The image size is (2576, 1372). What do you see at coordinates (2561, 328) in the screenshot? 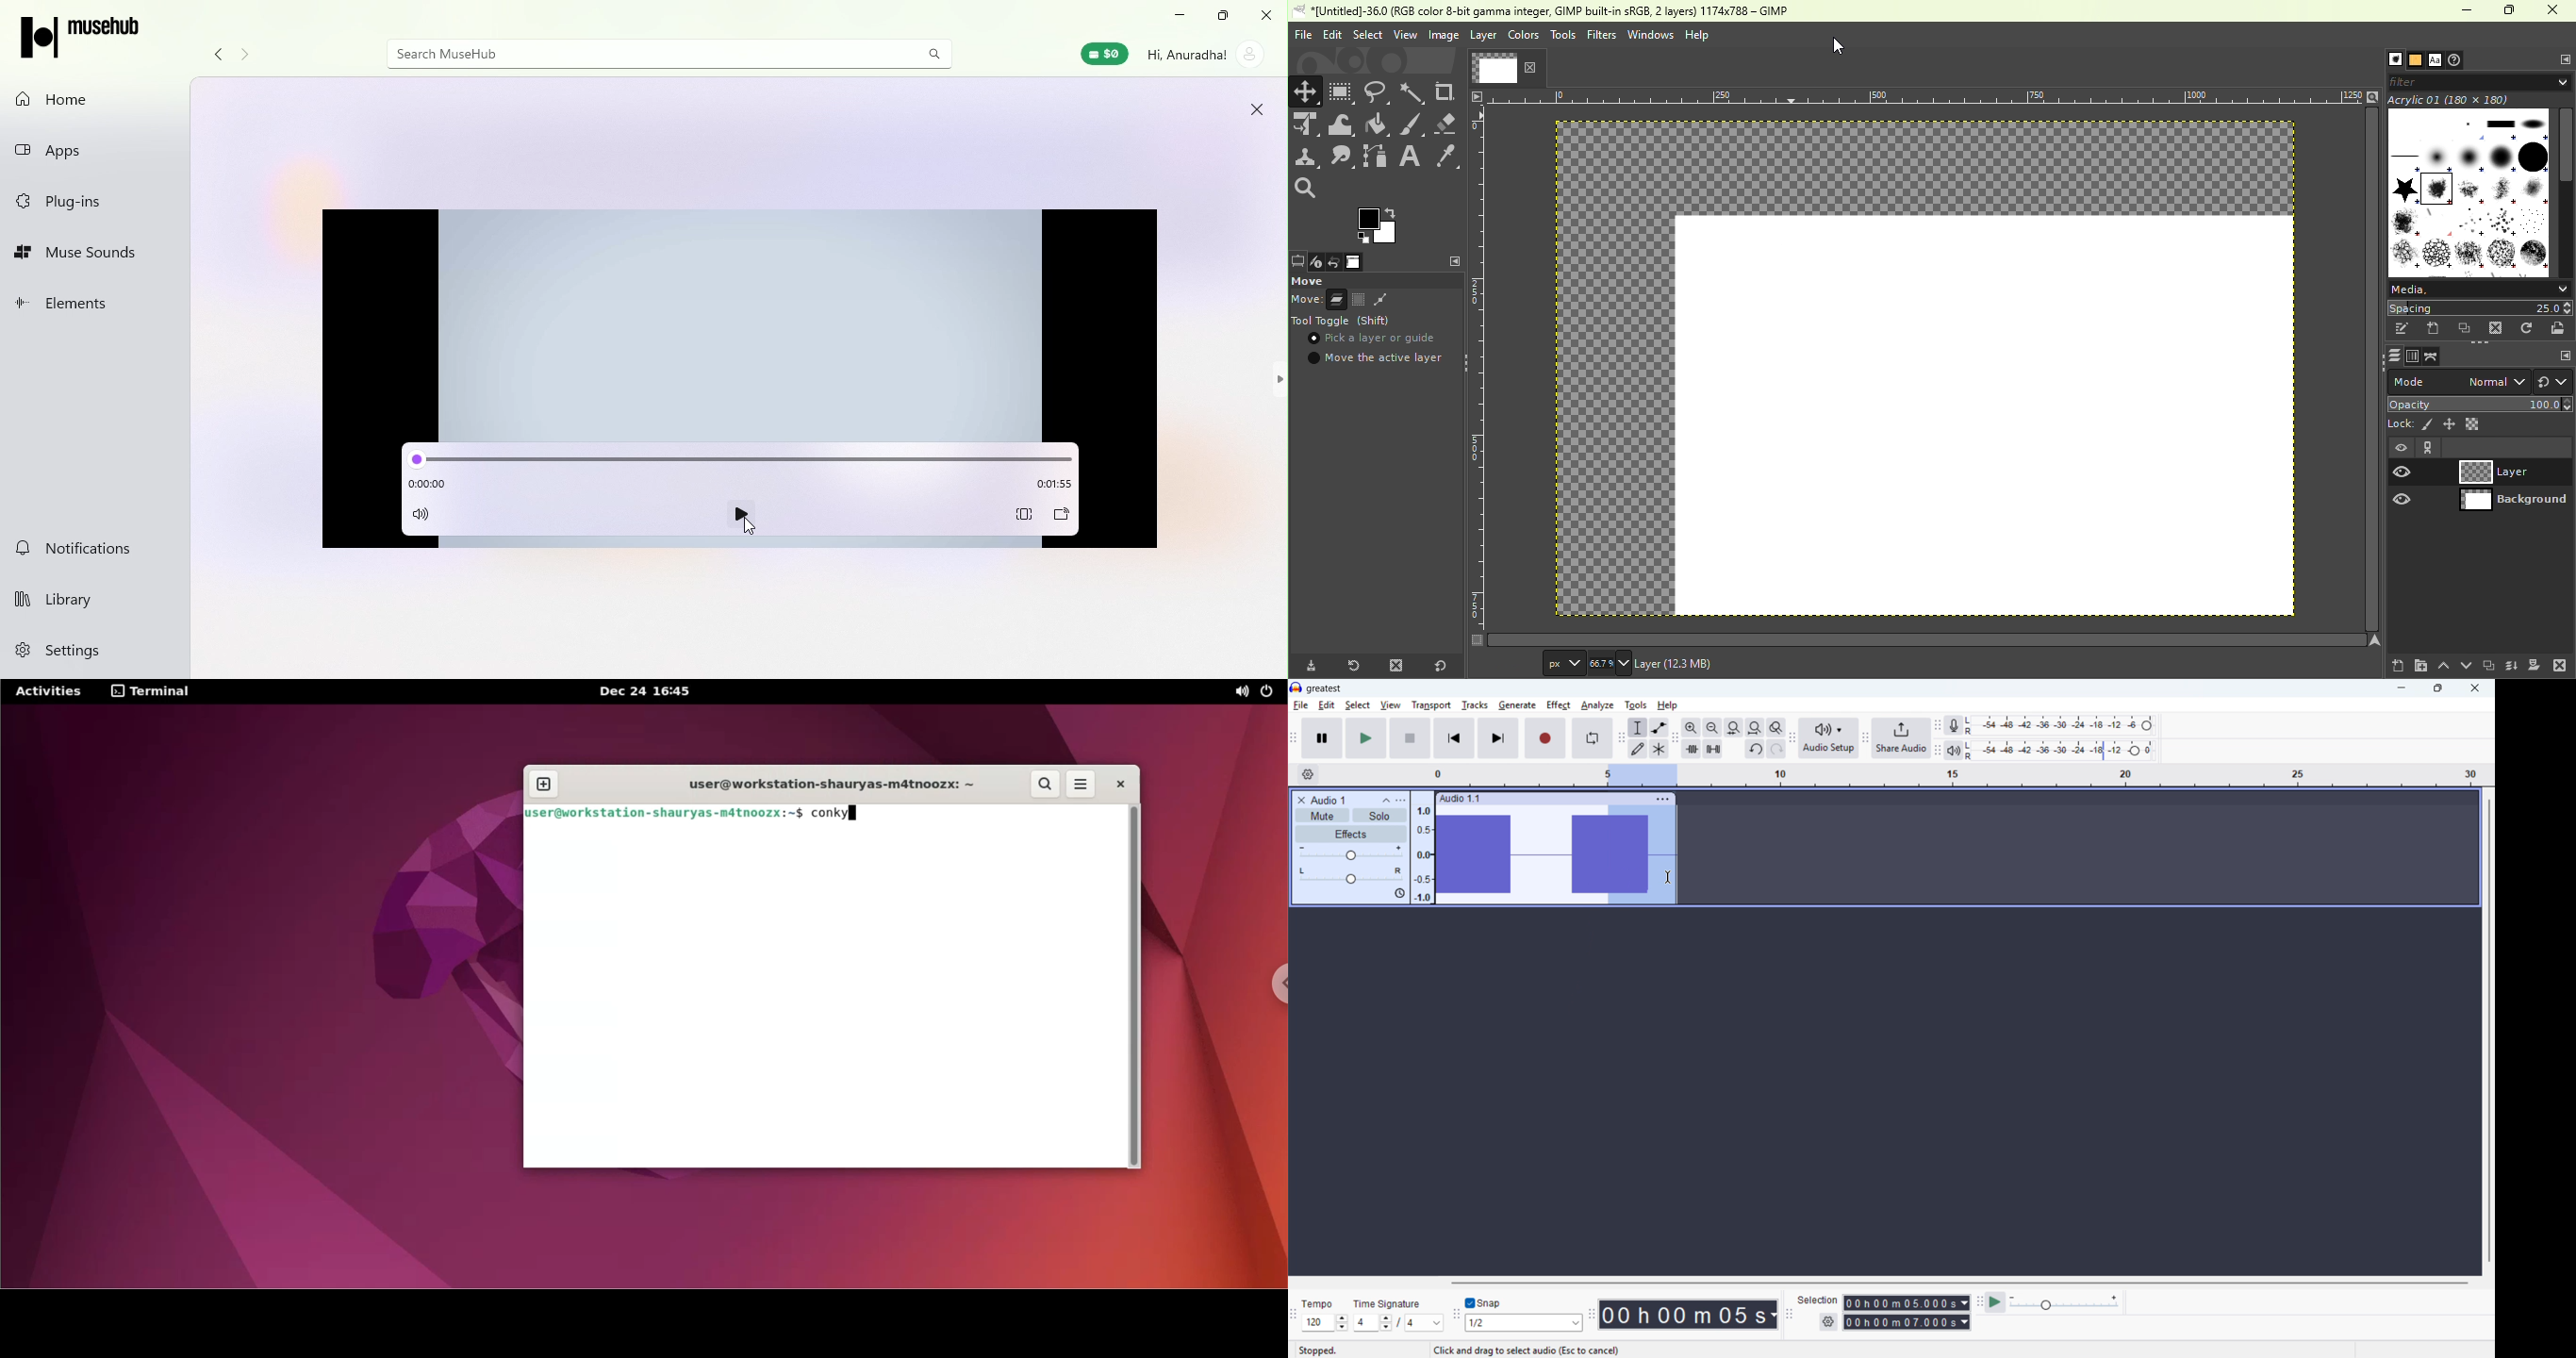
I see `Open brush as image` at bounding box center [2561, 328].